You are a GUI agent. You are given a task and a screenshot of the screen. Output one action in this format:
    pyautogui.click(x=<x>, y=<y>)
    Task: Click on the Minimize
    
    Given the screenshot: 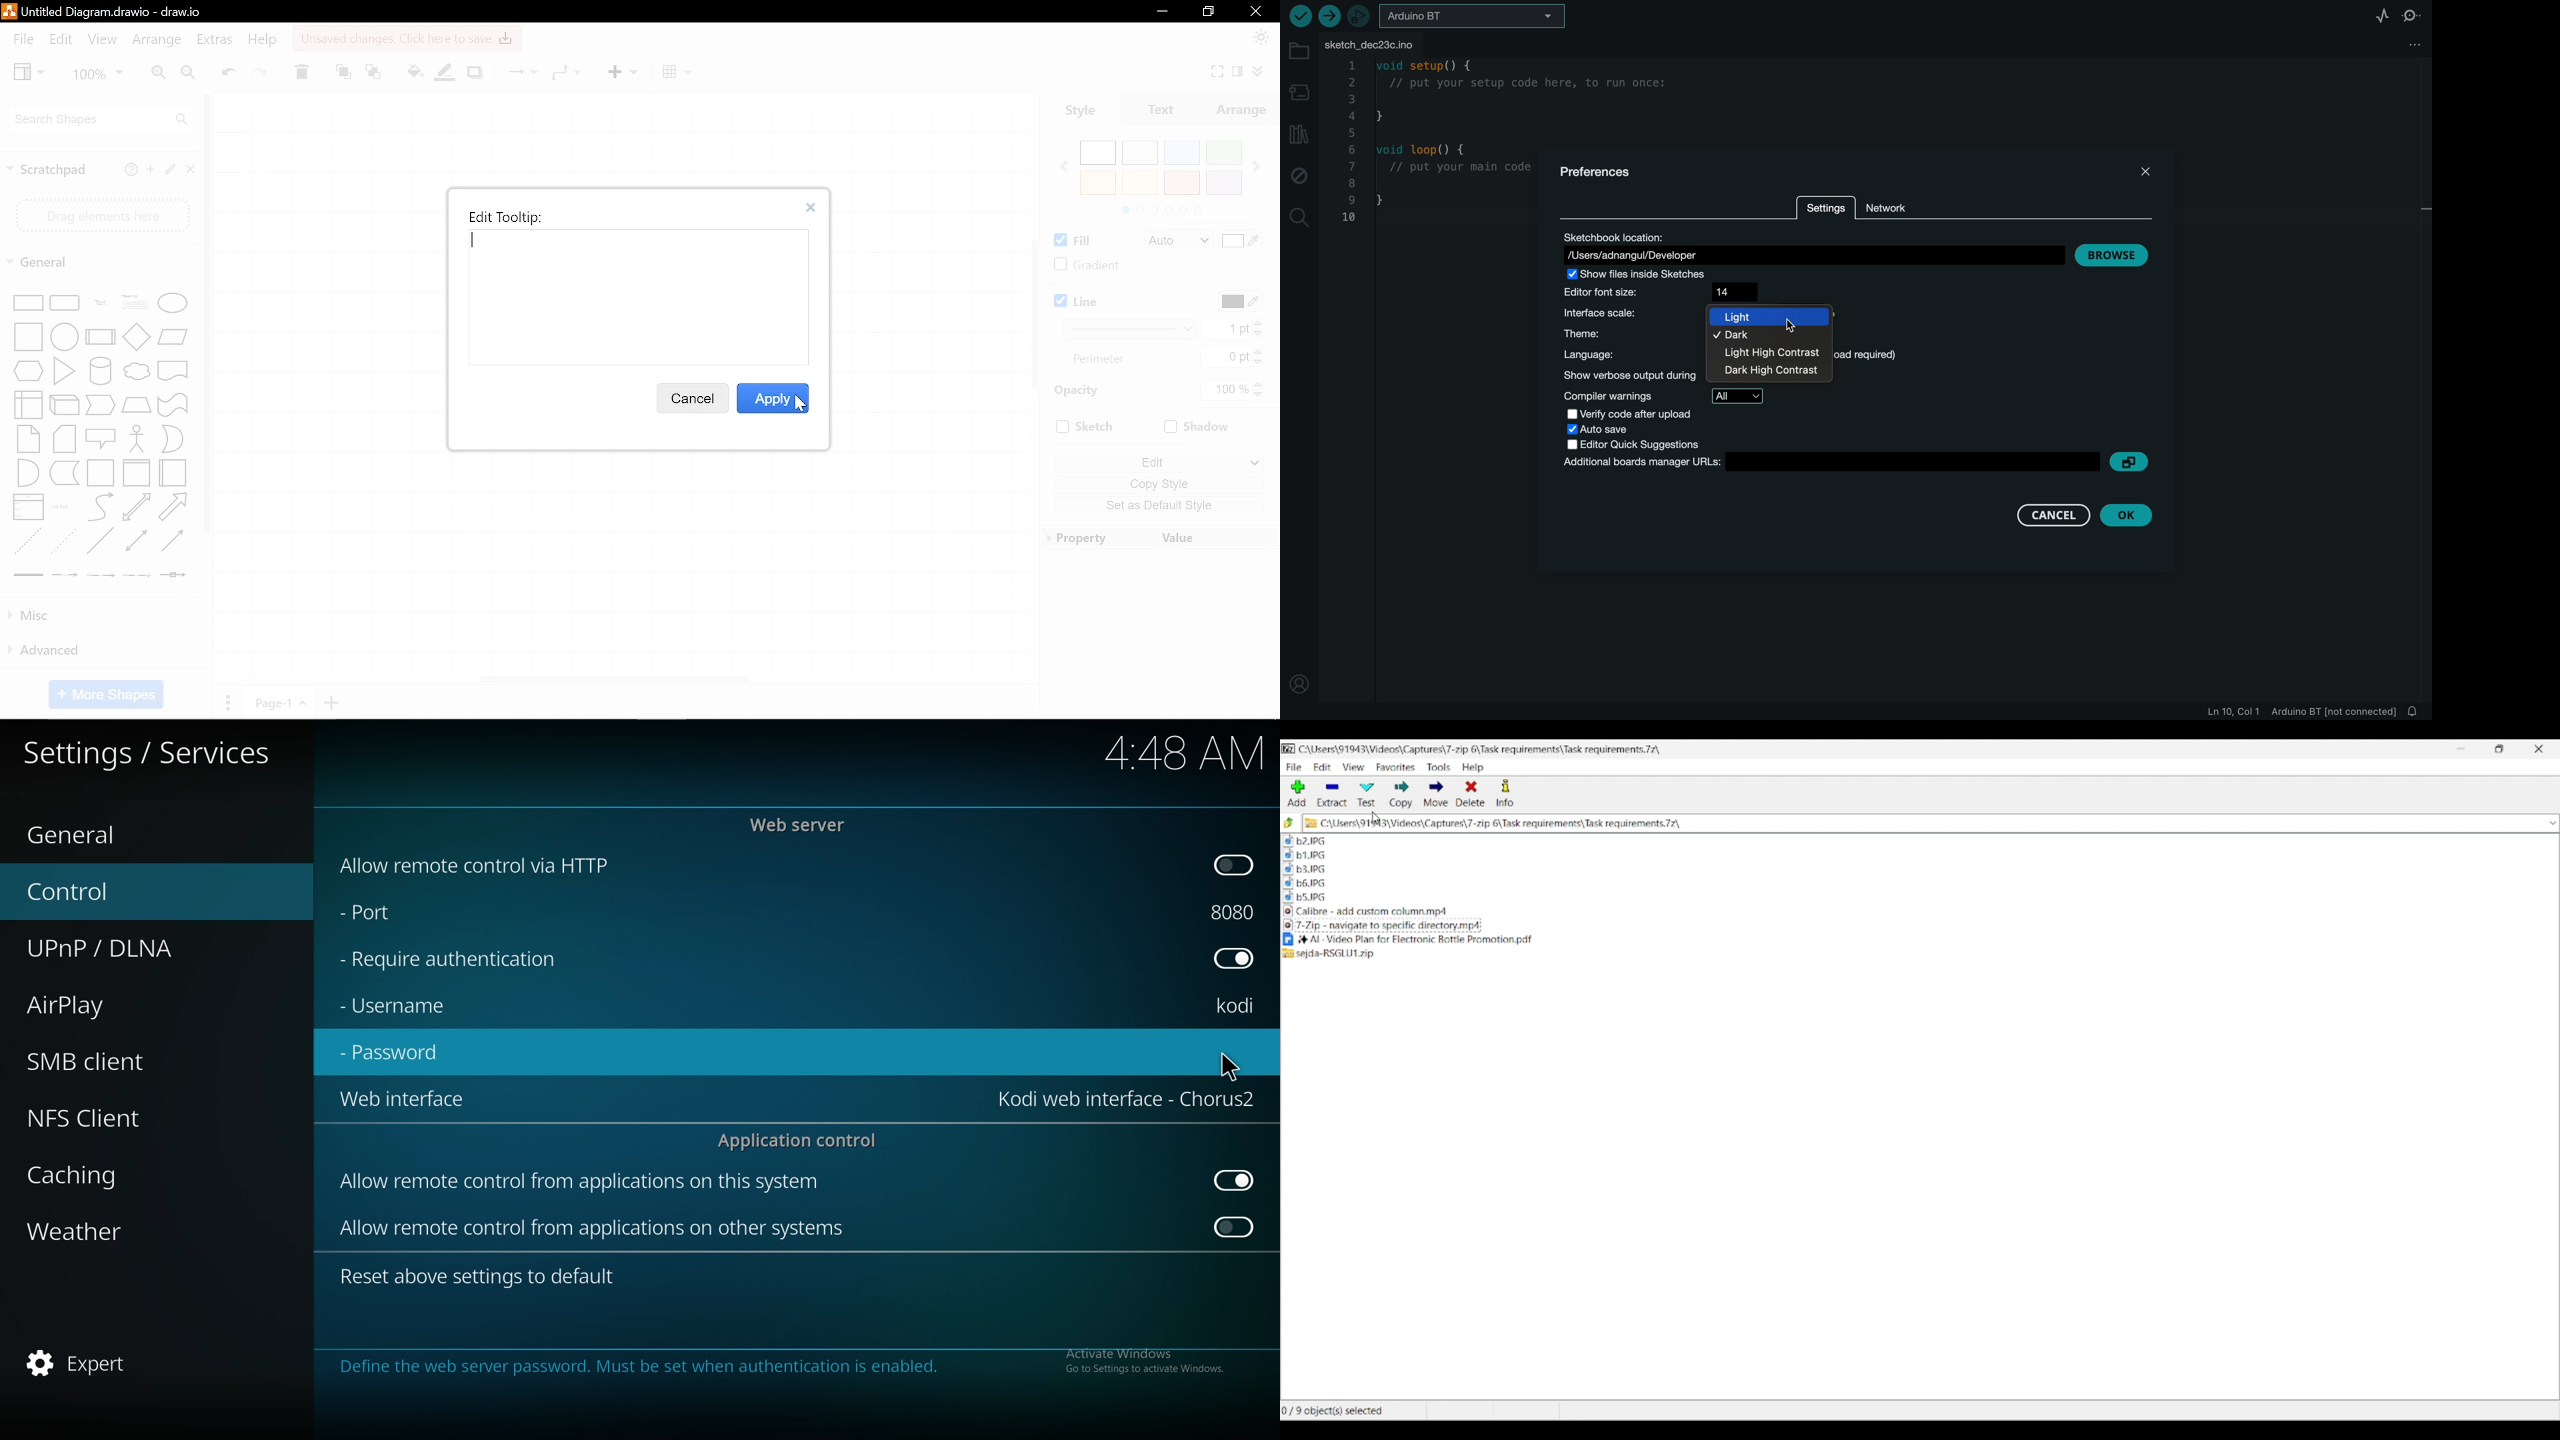 What is the action you would take?
    pyautogui.click(x=2461, y=749)
    